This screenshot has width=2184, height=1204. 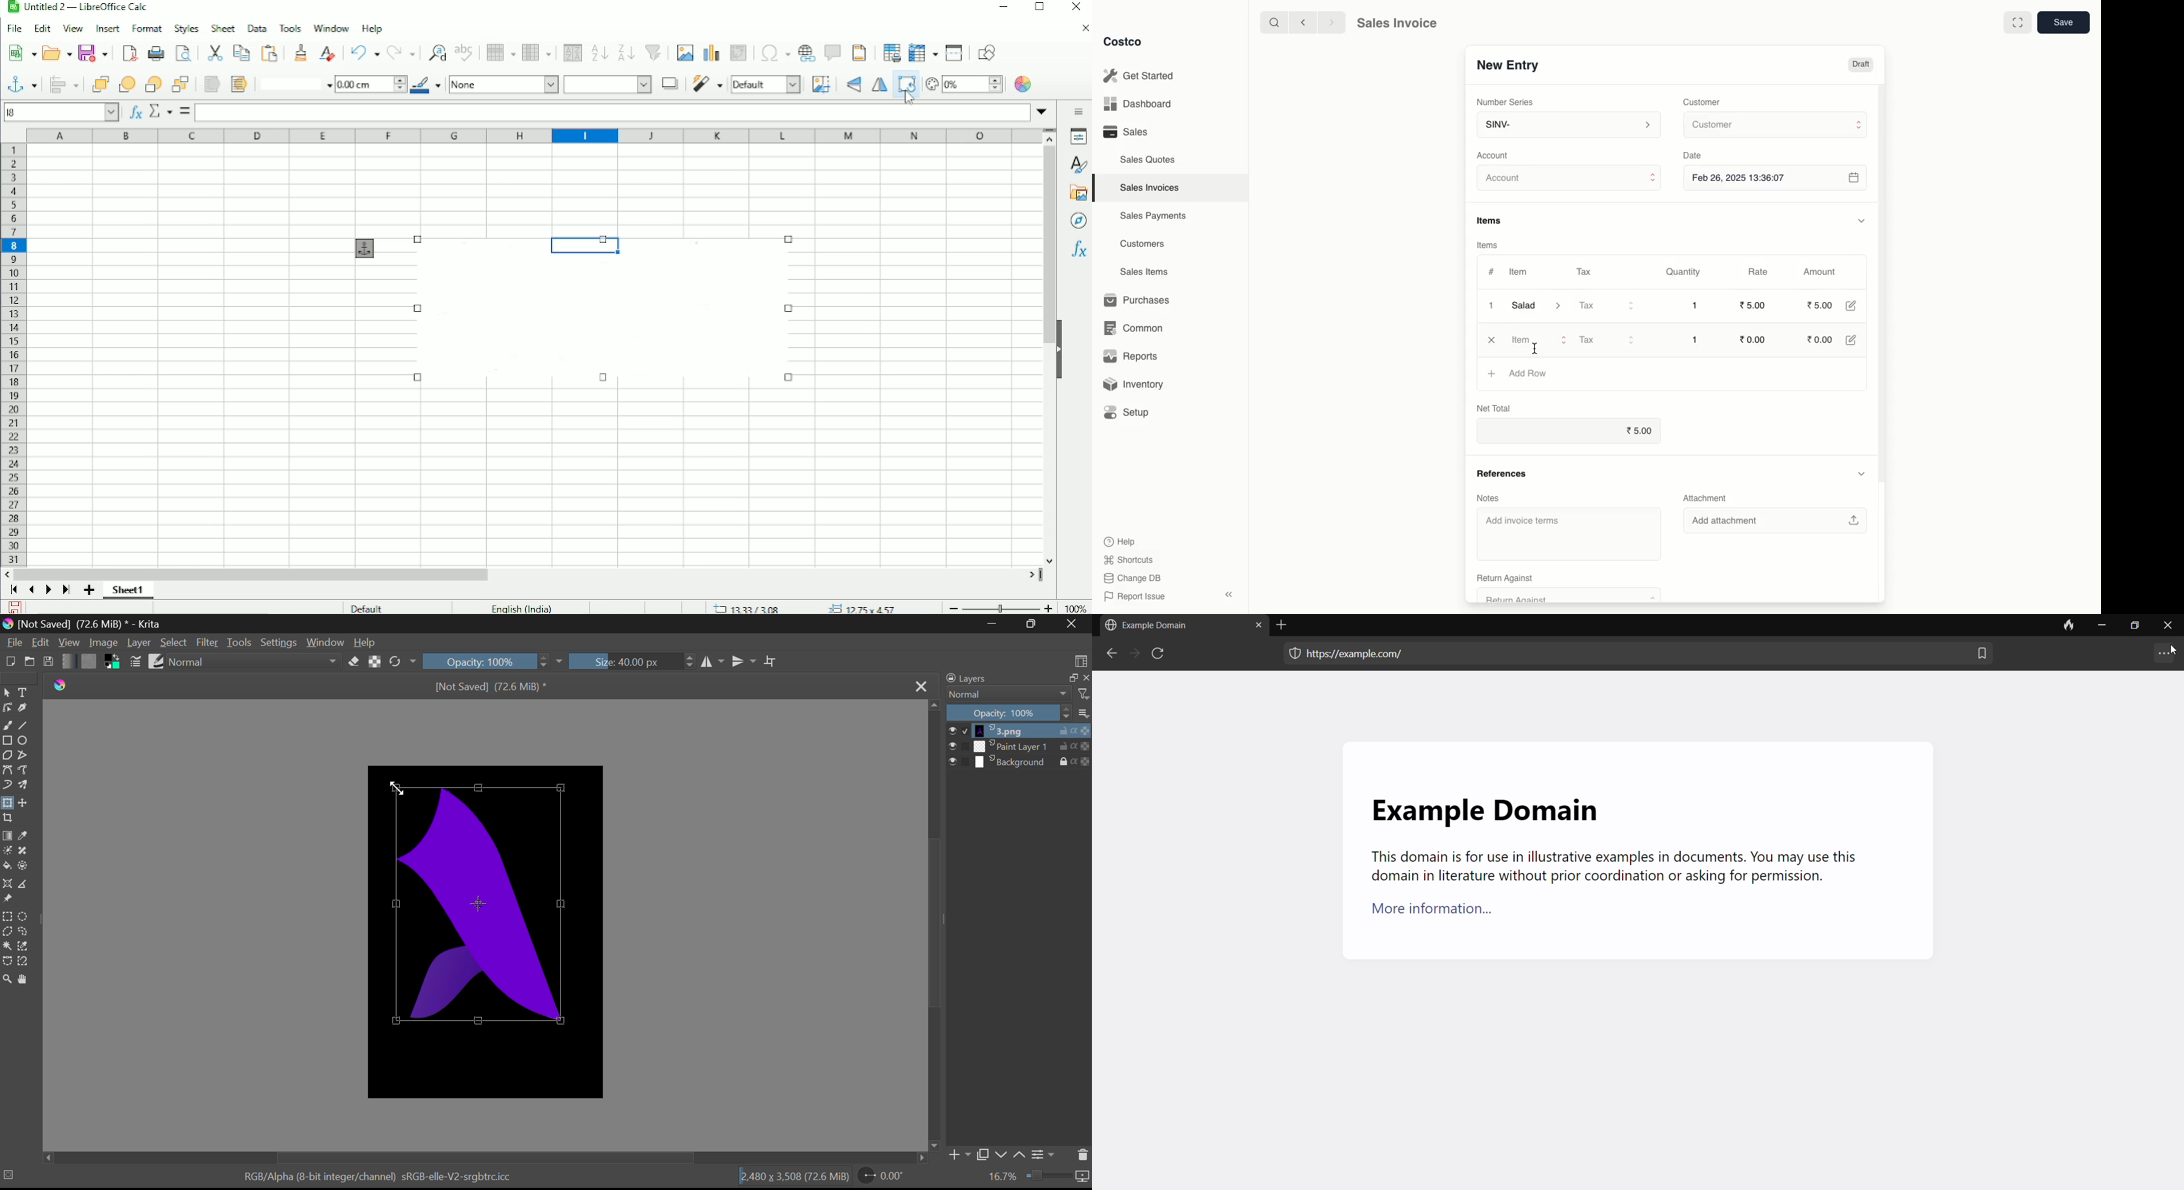 I want to click on Close document, so click(x=1084, y=29).